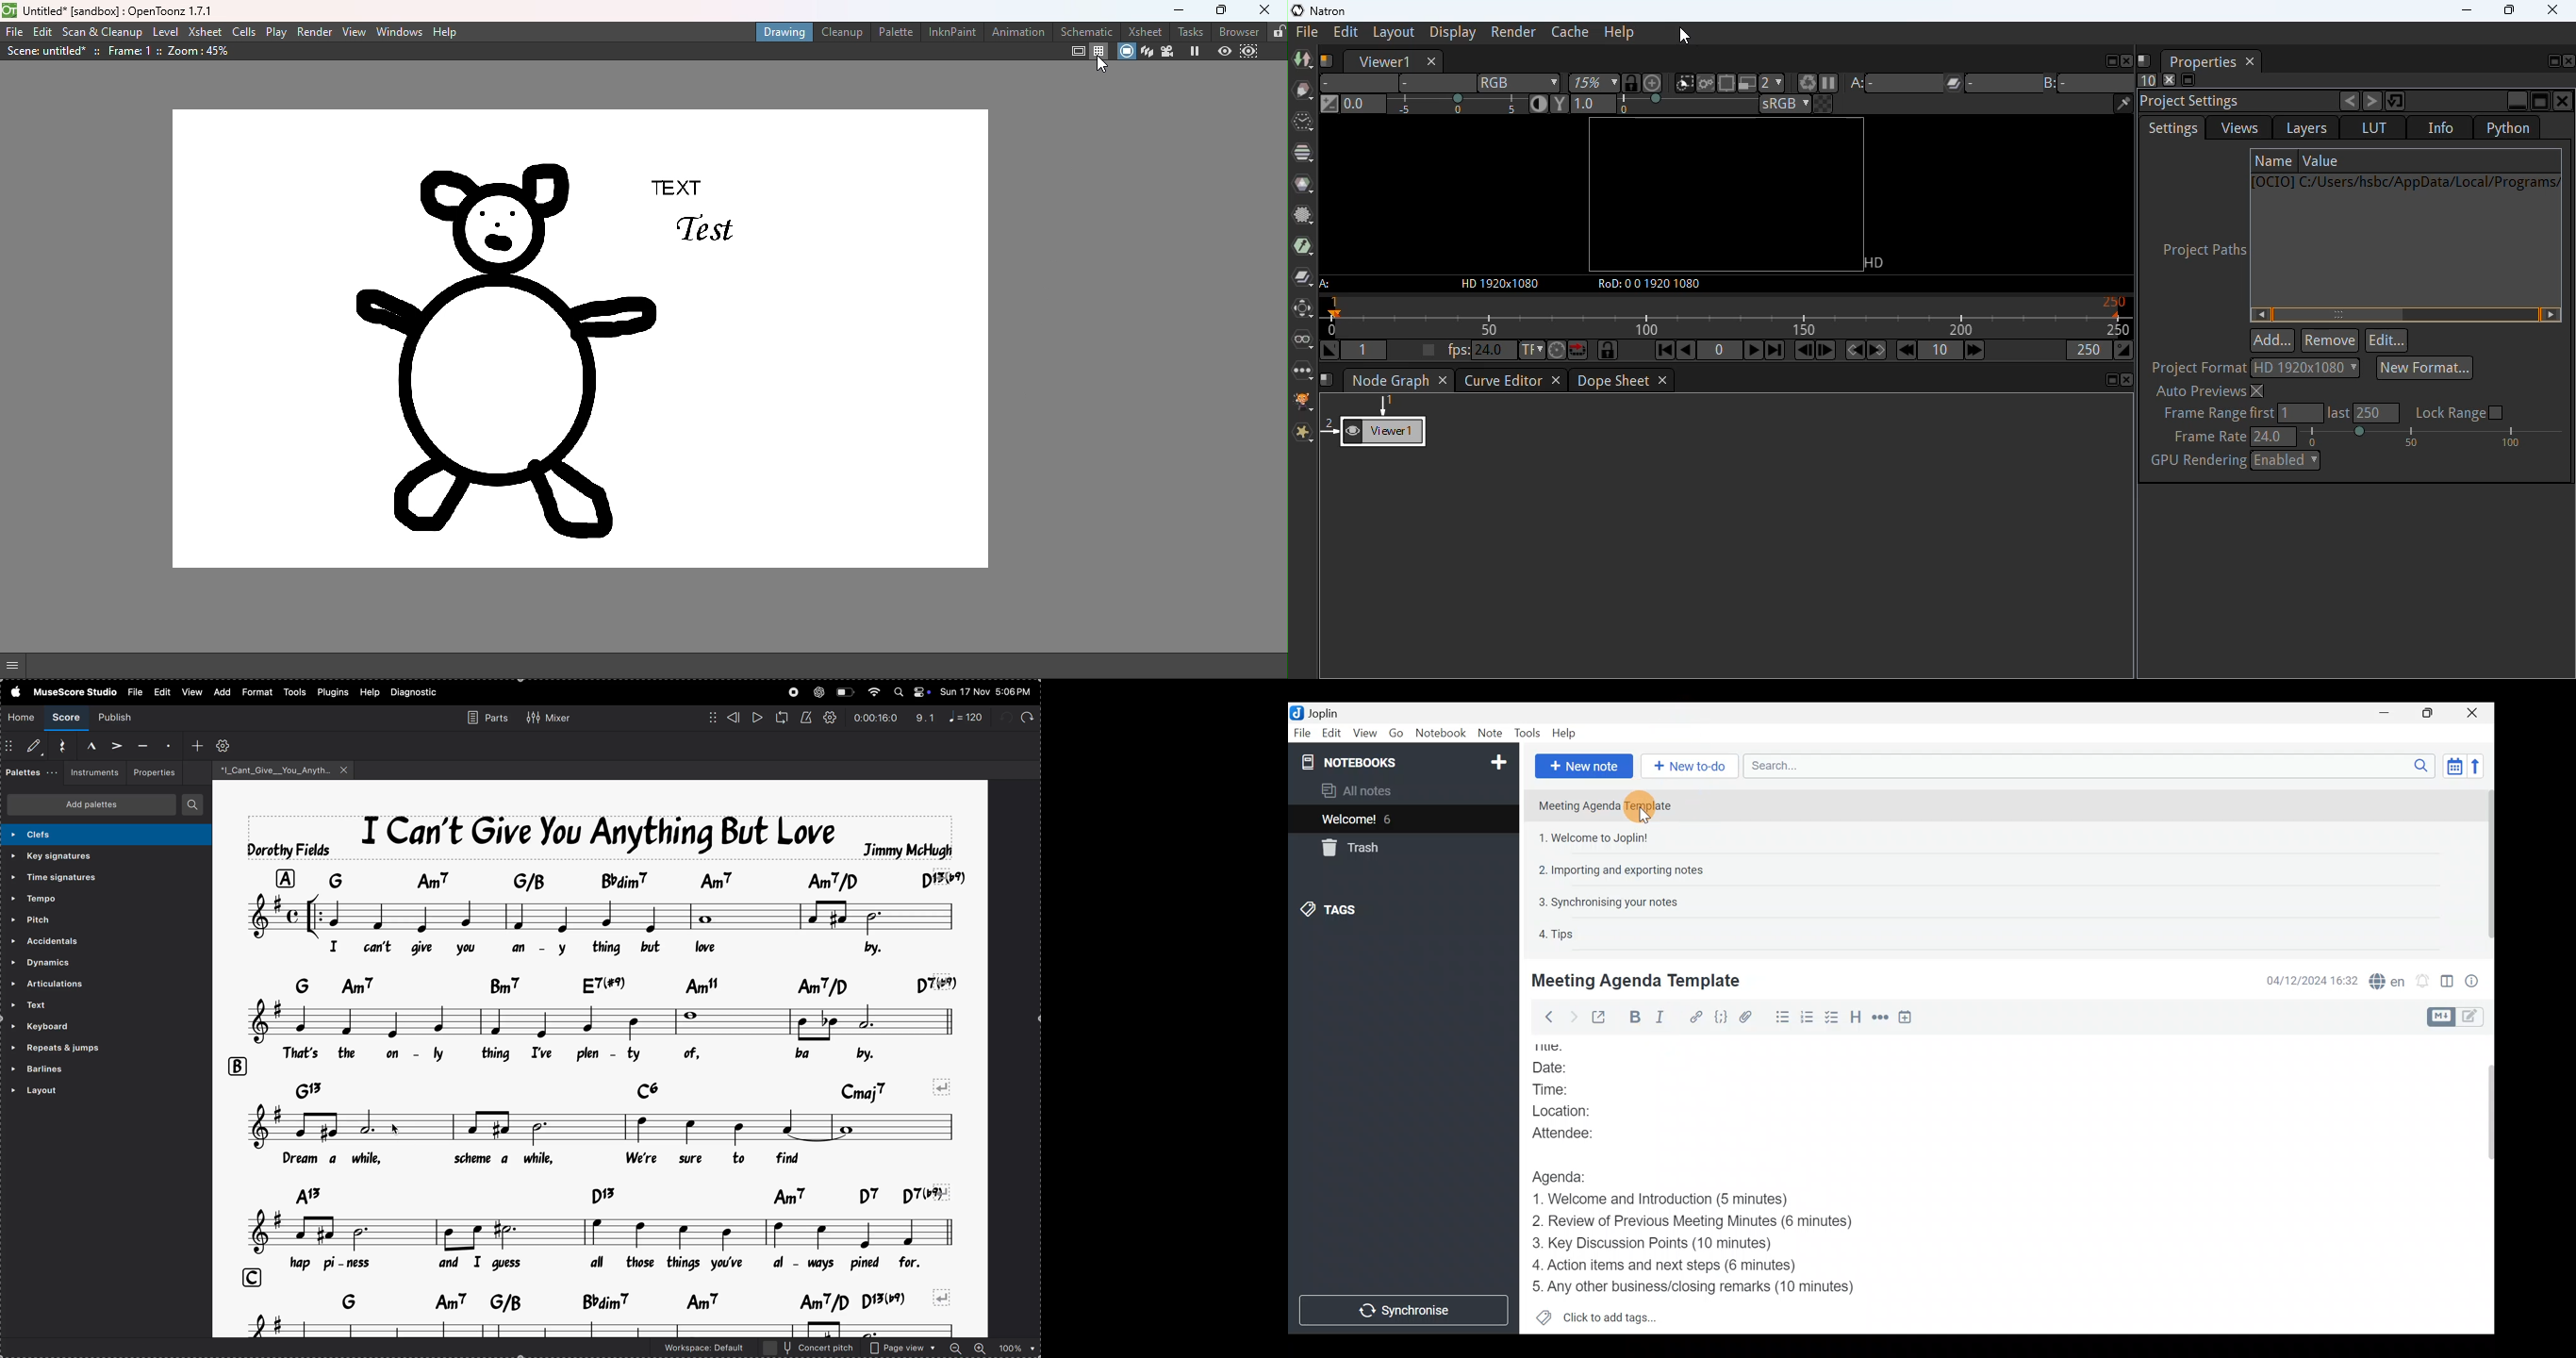  Describe the element at coordinates (1712, 1223) in the screenshot. I see `Review of Previous Meeting Minutes (6 minutes)` at that location.